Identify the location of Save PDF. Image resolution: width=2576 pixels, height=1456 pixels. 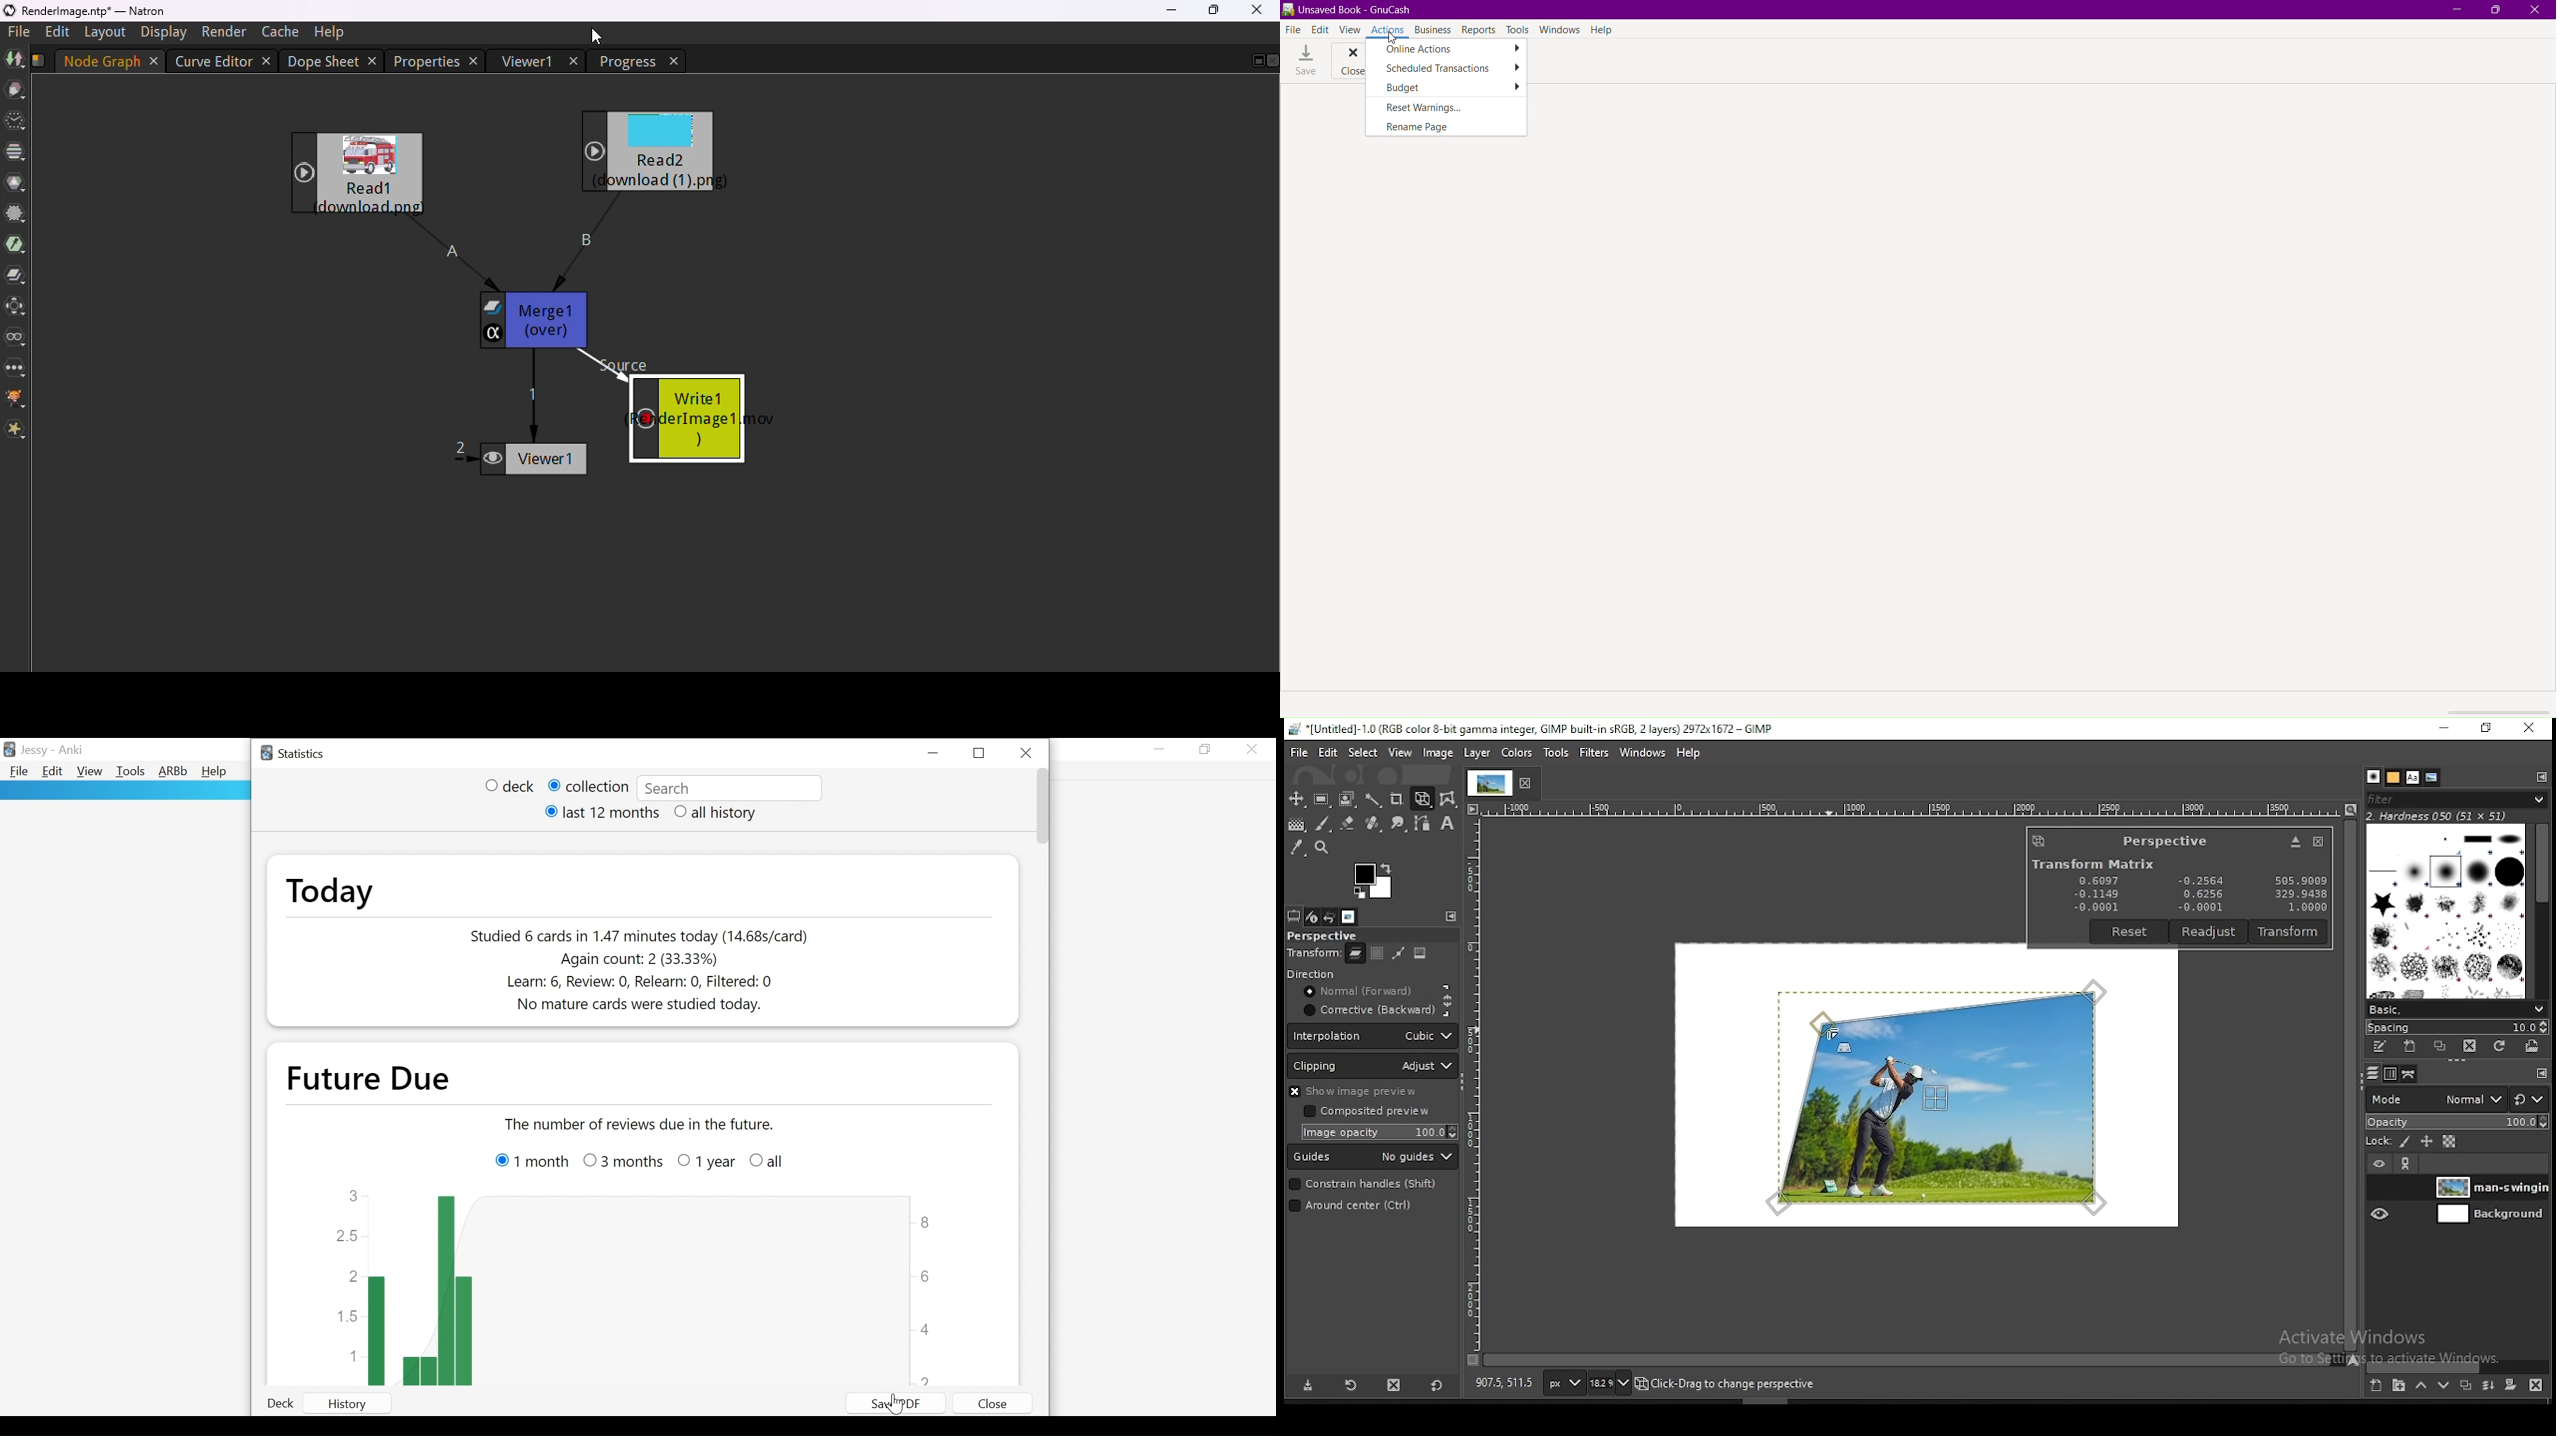
(897, 1402).